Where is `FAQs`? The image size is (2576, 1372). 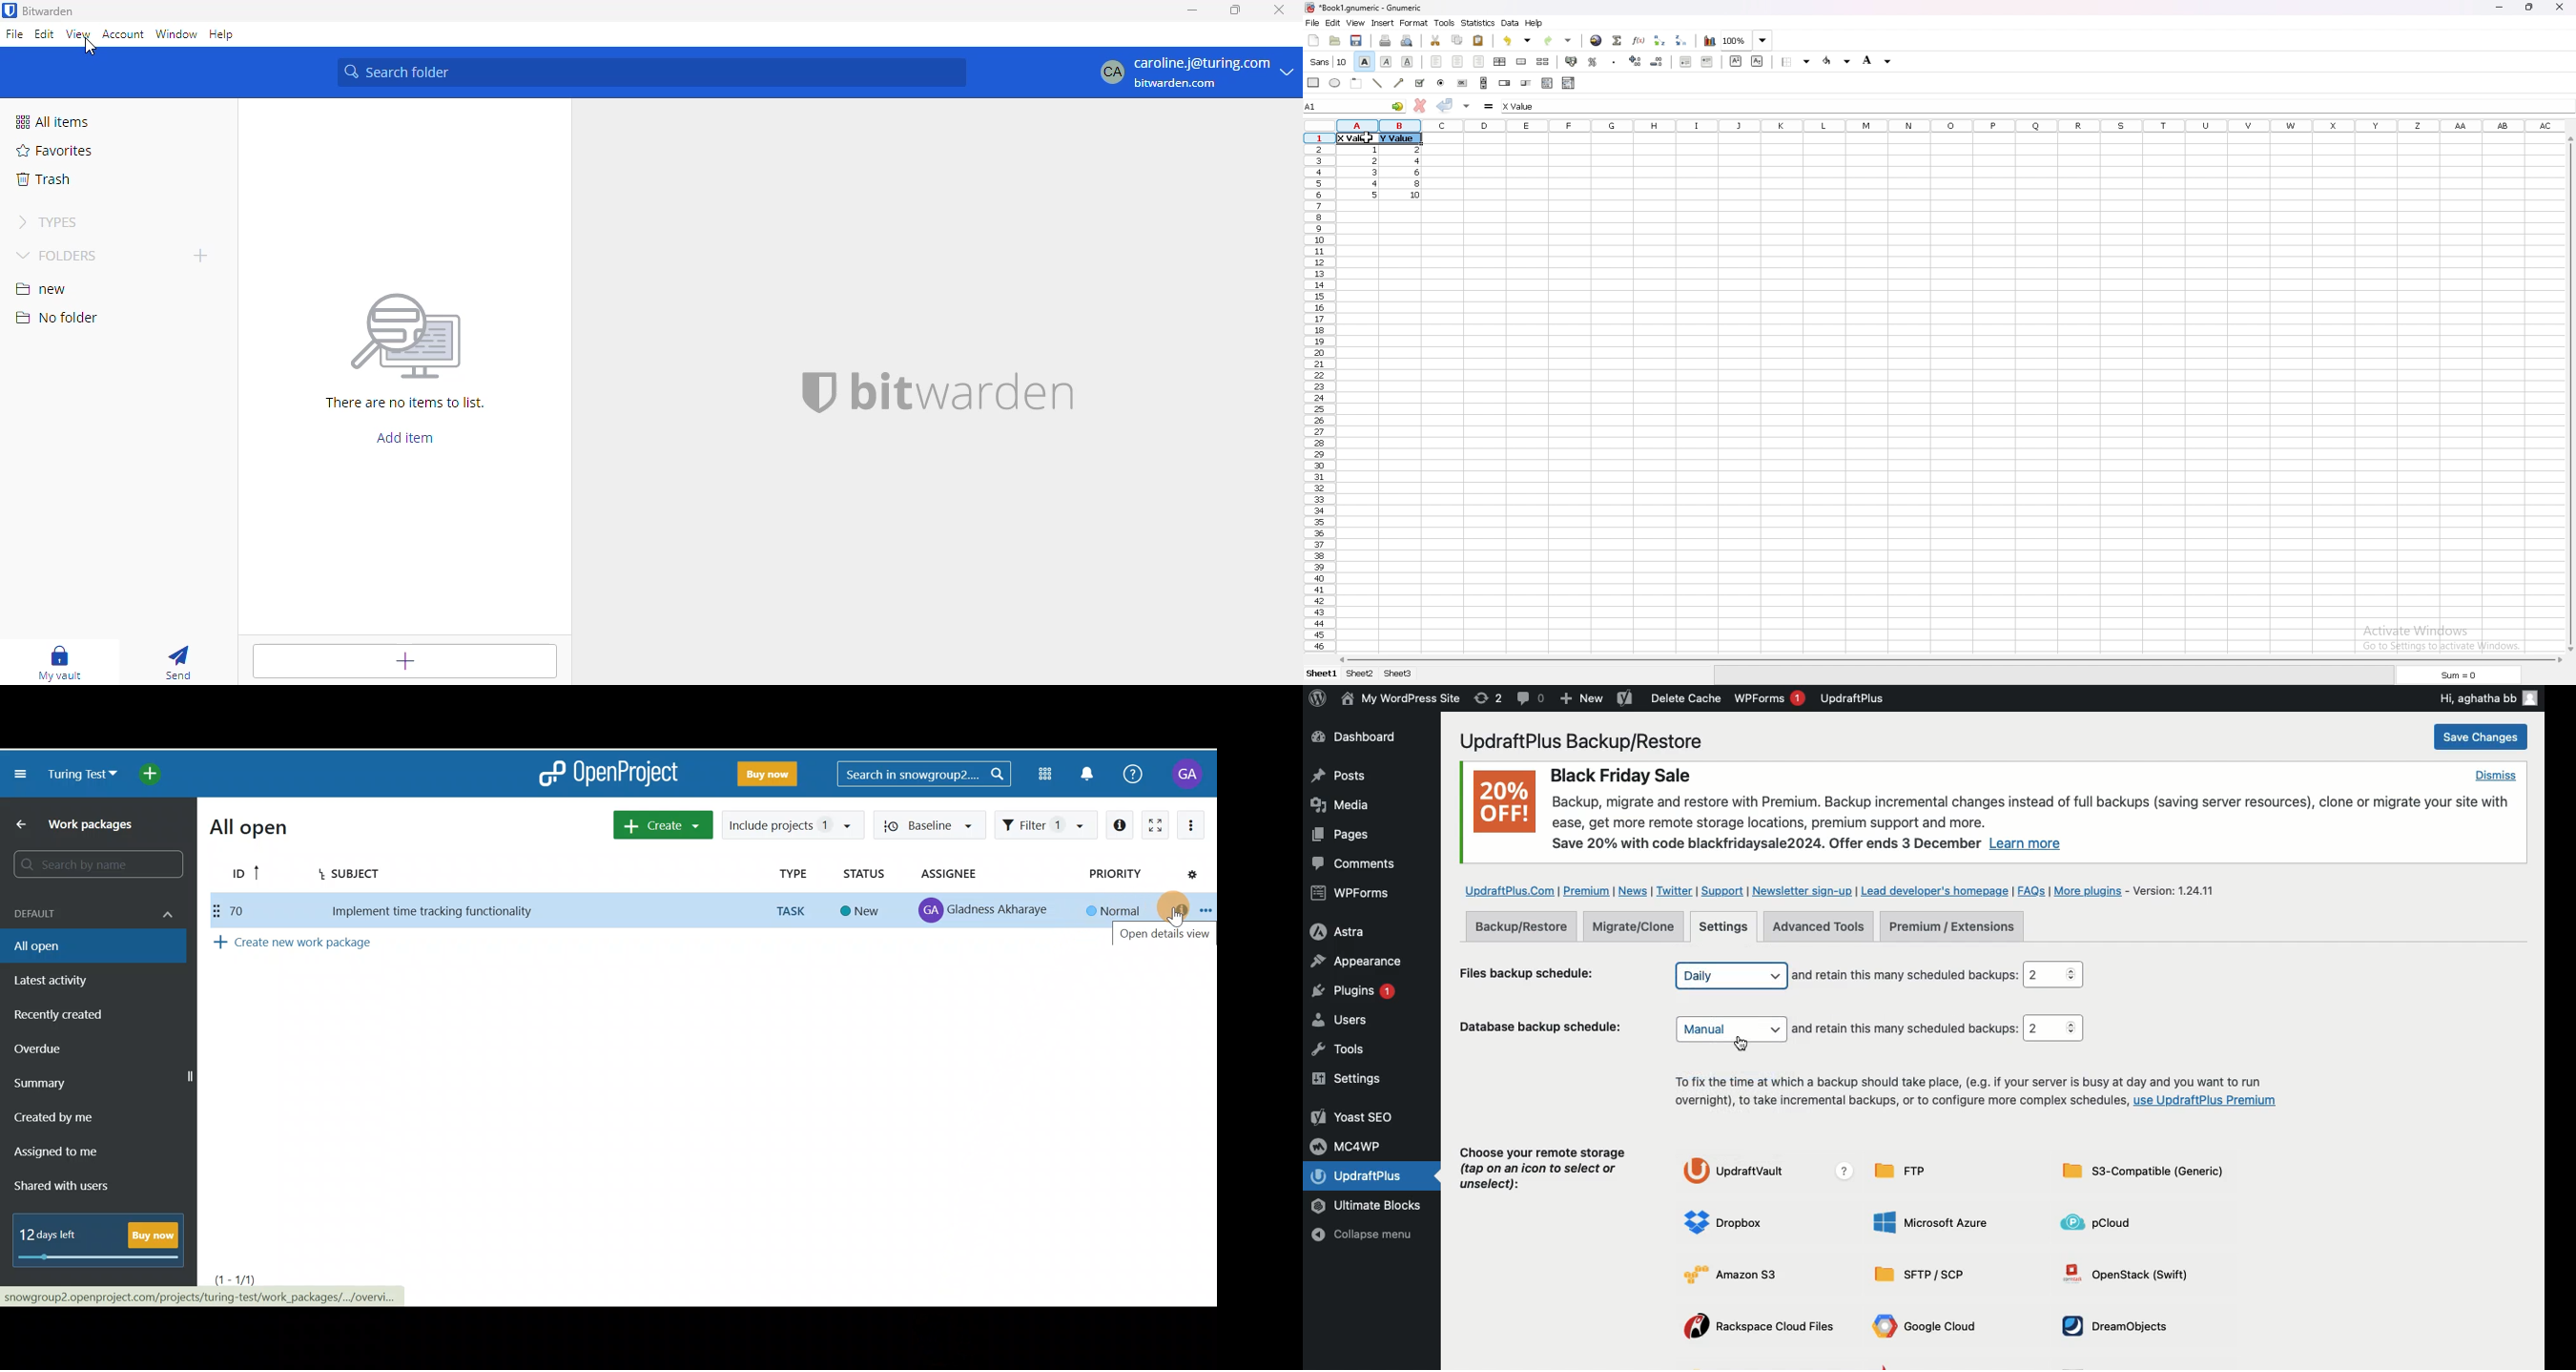 FAQs is located at coordinates (2032, 890).